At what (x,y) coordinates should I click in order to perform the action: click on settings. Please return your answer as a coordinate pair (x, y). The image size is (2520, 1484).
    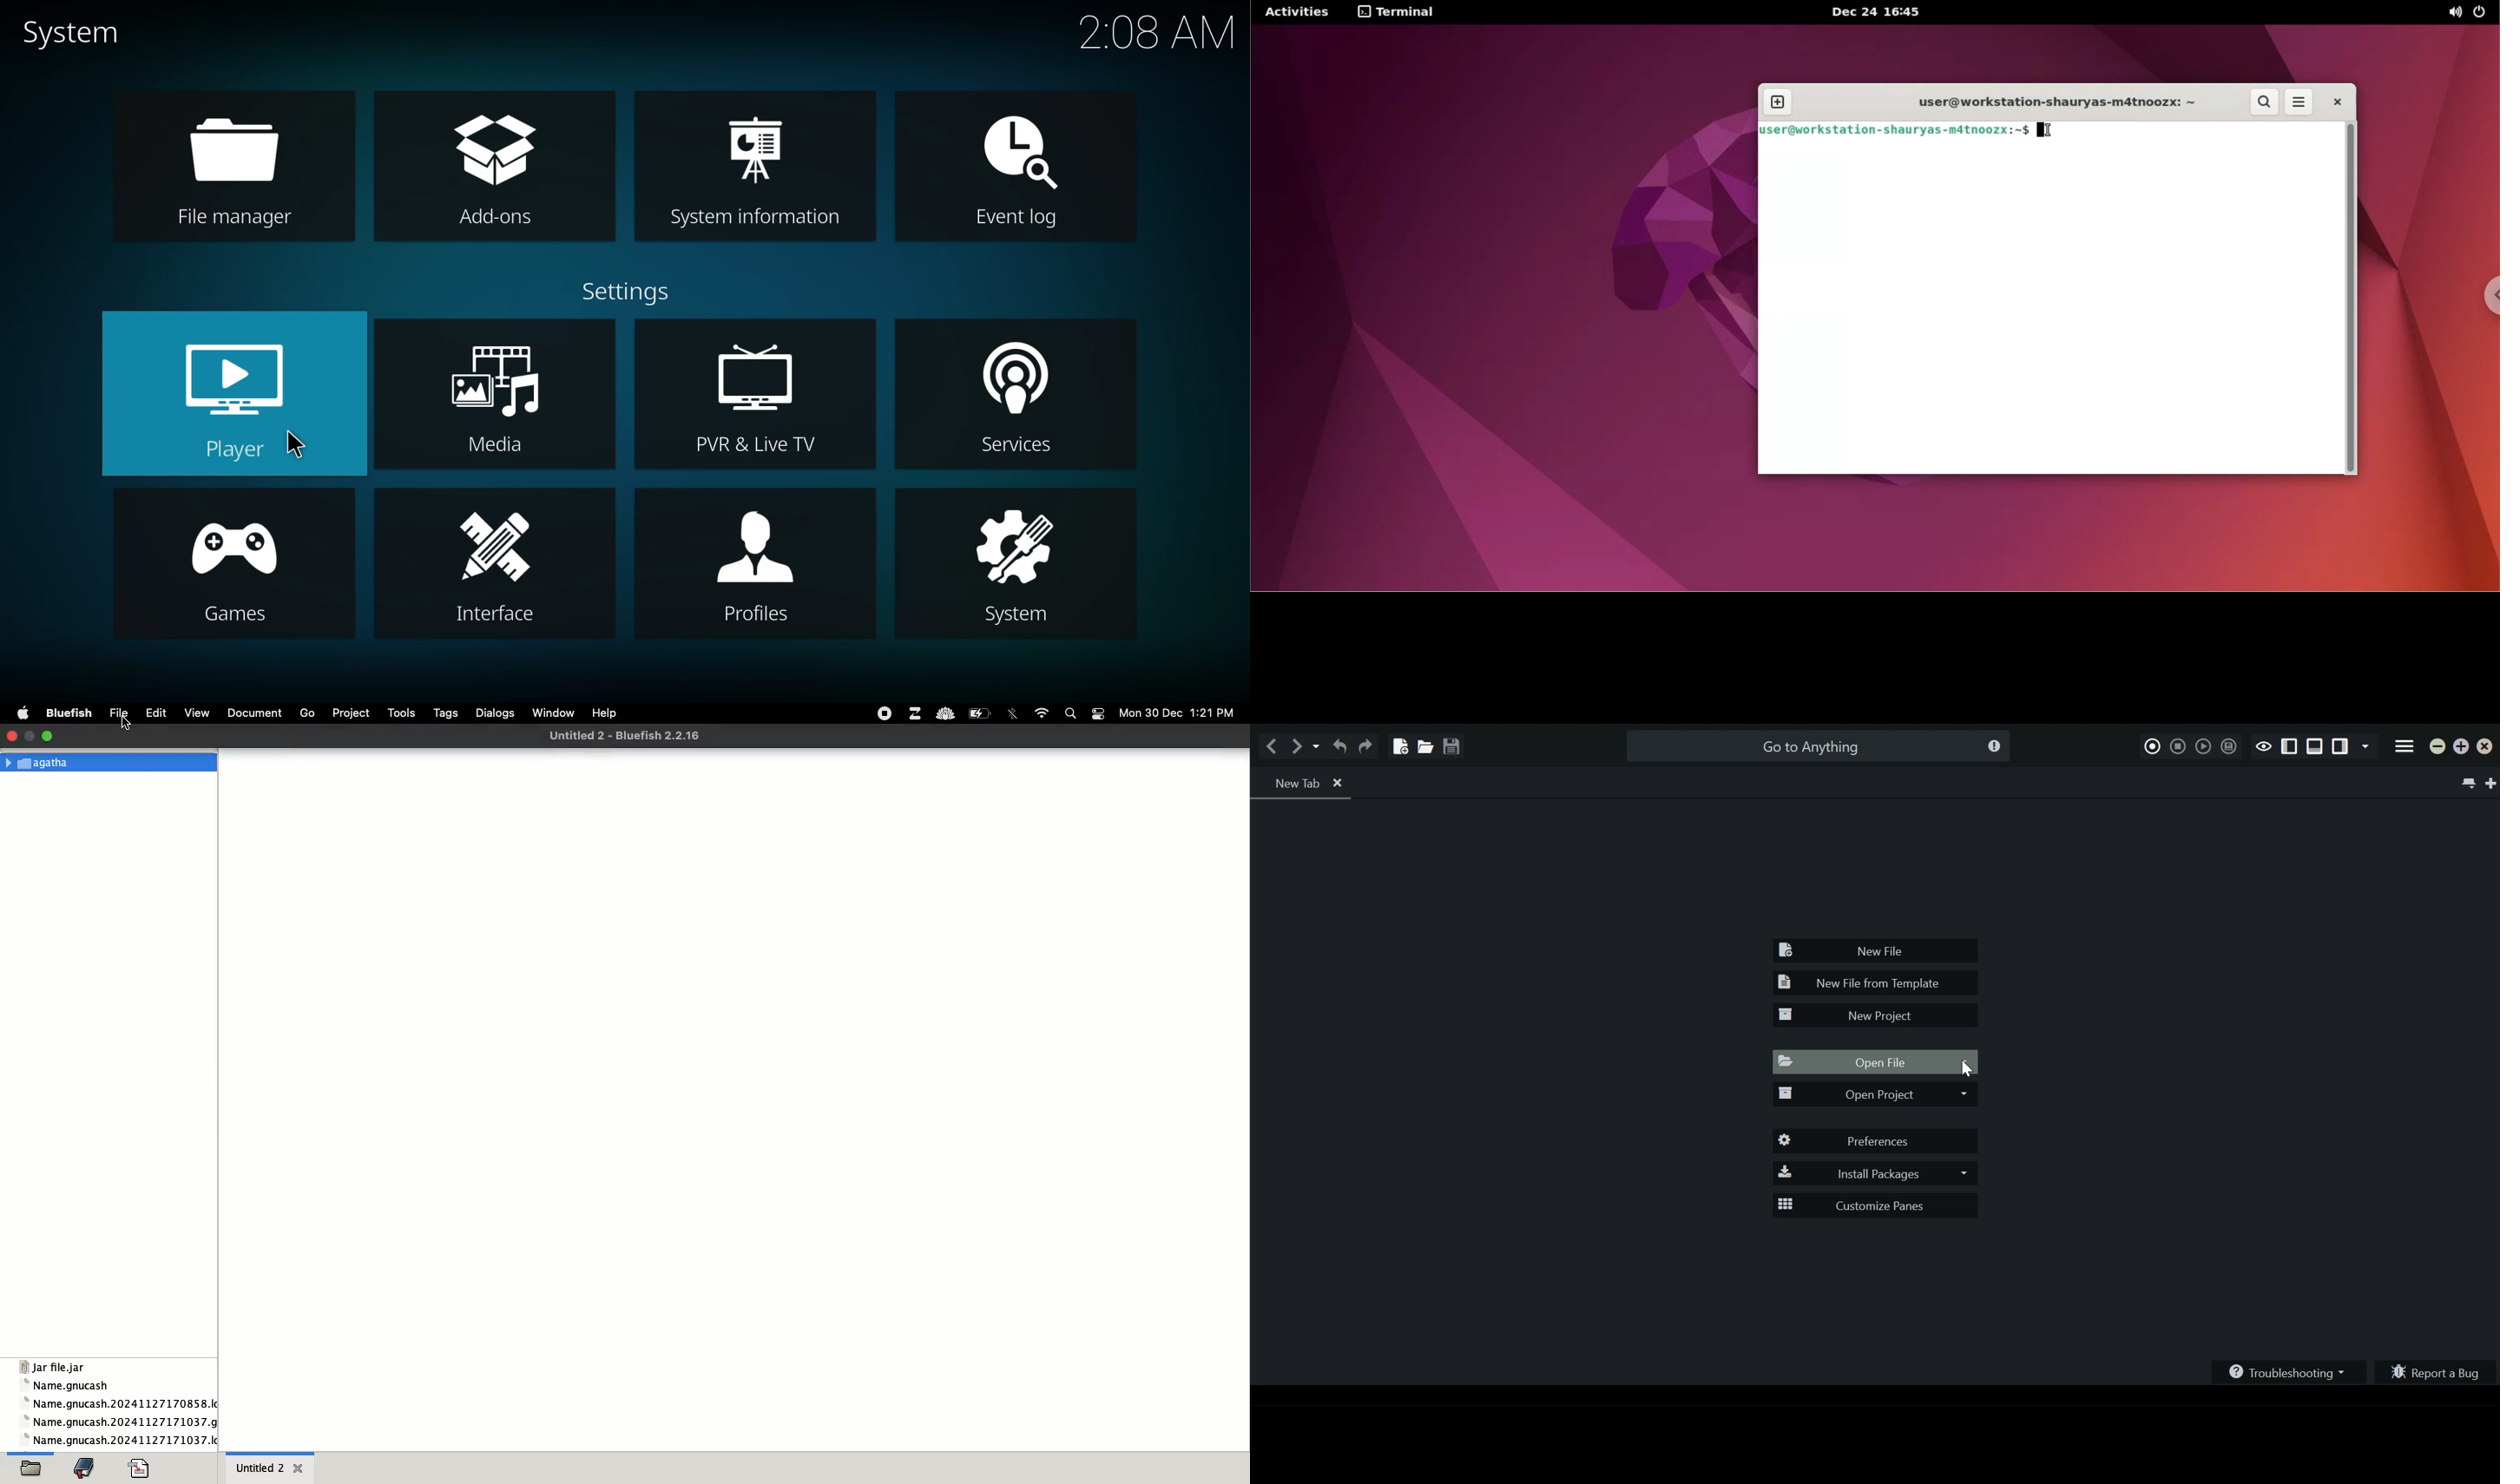
    Looking at the image, I should click on (632, 290).